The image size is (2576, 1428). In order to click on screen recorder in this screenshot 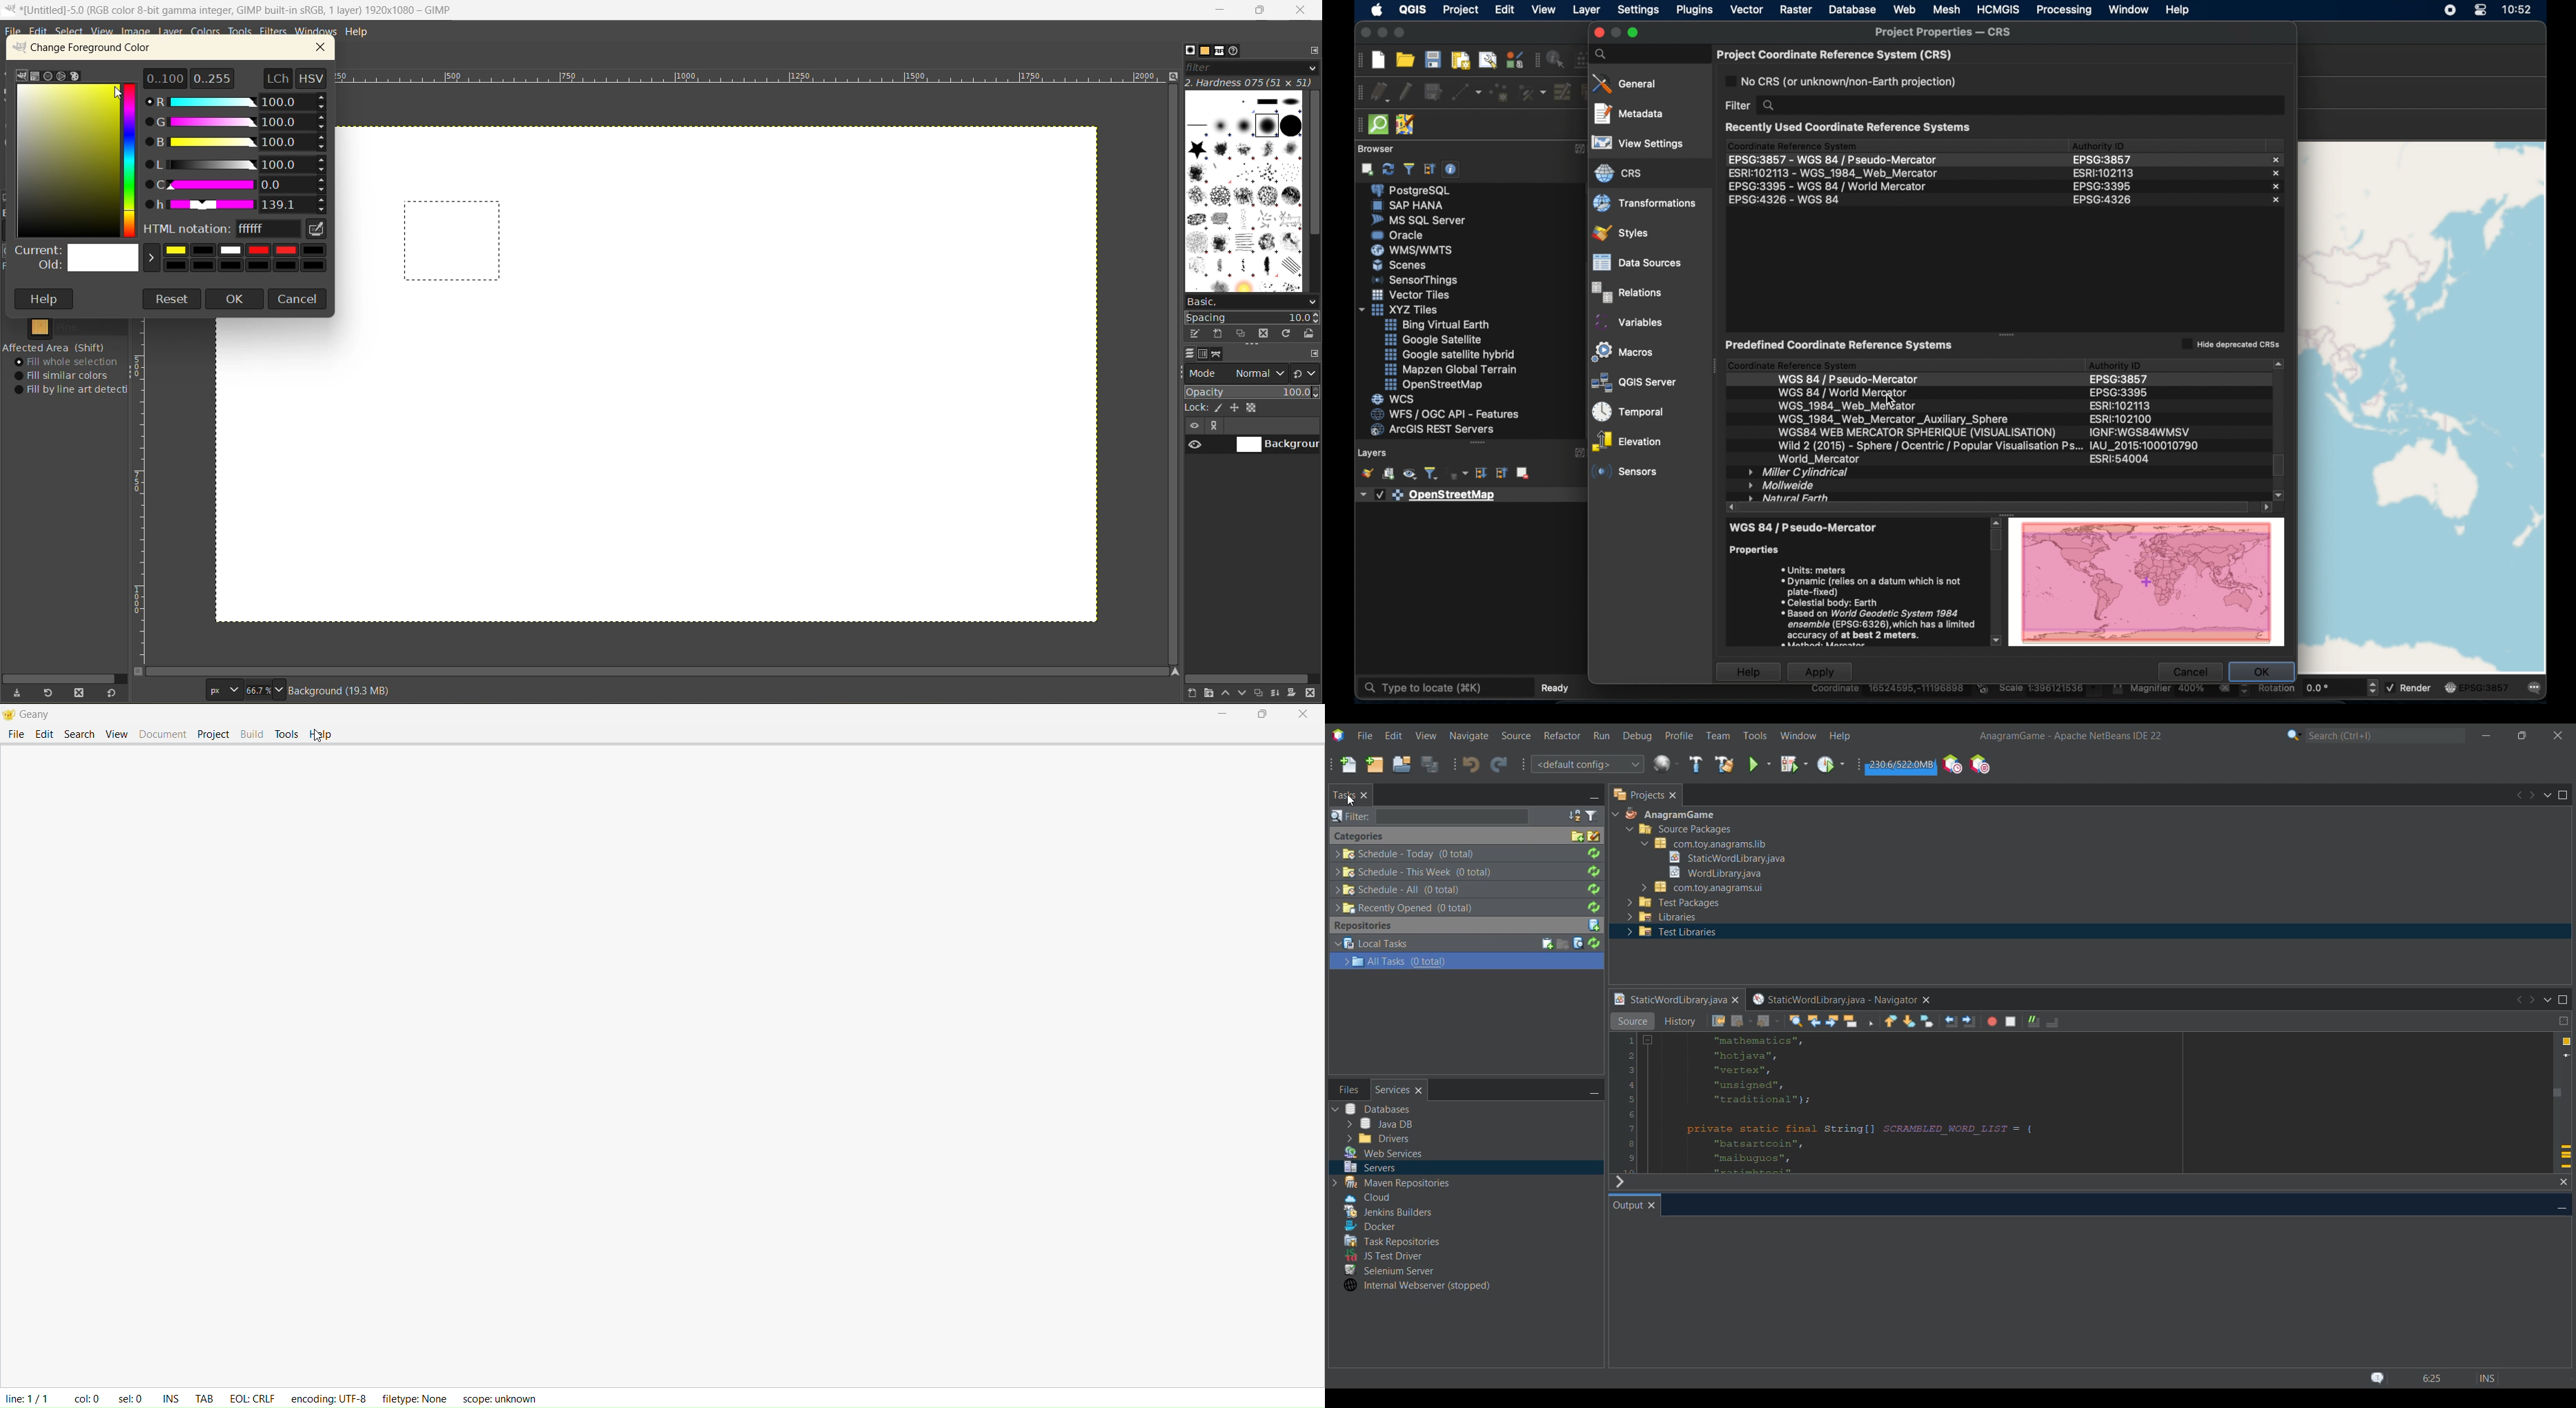, I will do `click(2445, 11)`.